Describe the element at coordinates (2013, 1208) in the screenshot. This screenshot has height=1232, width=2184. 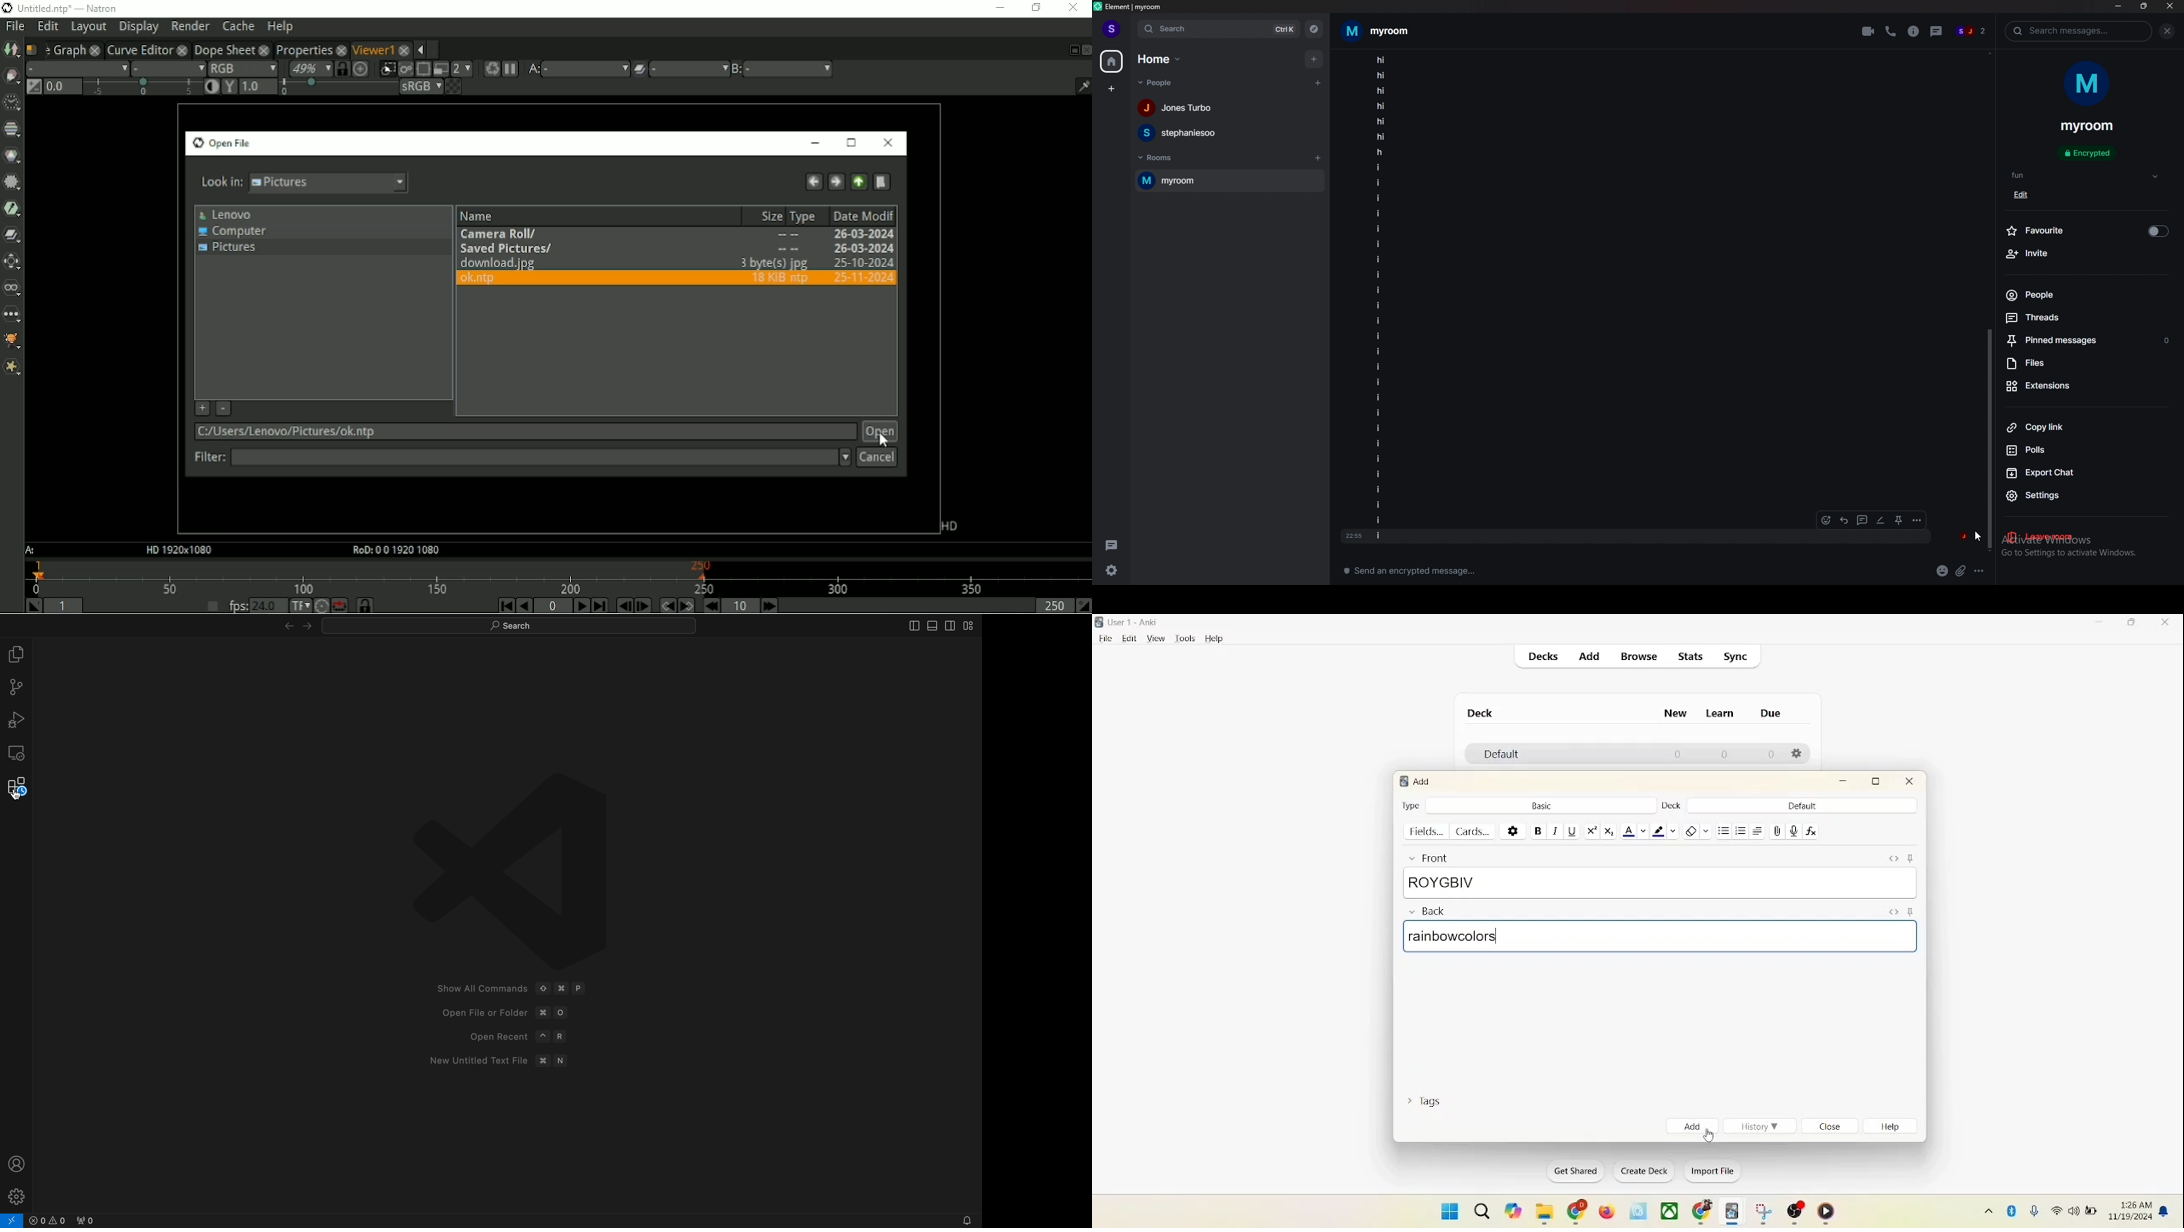
I see `Bluetooth` at that location.